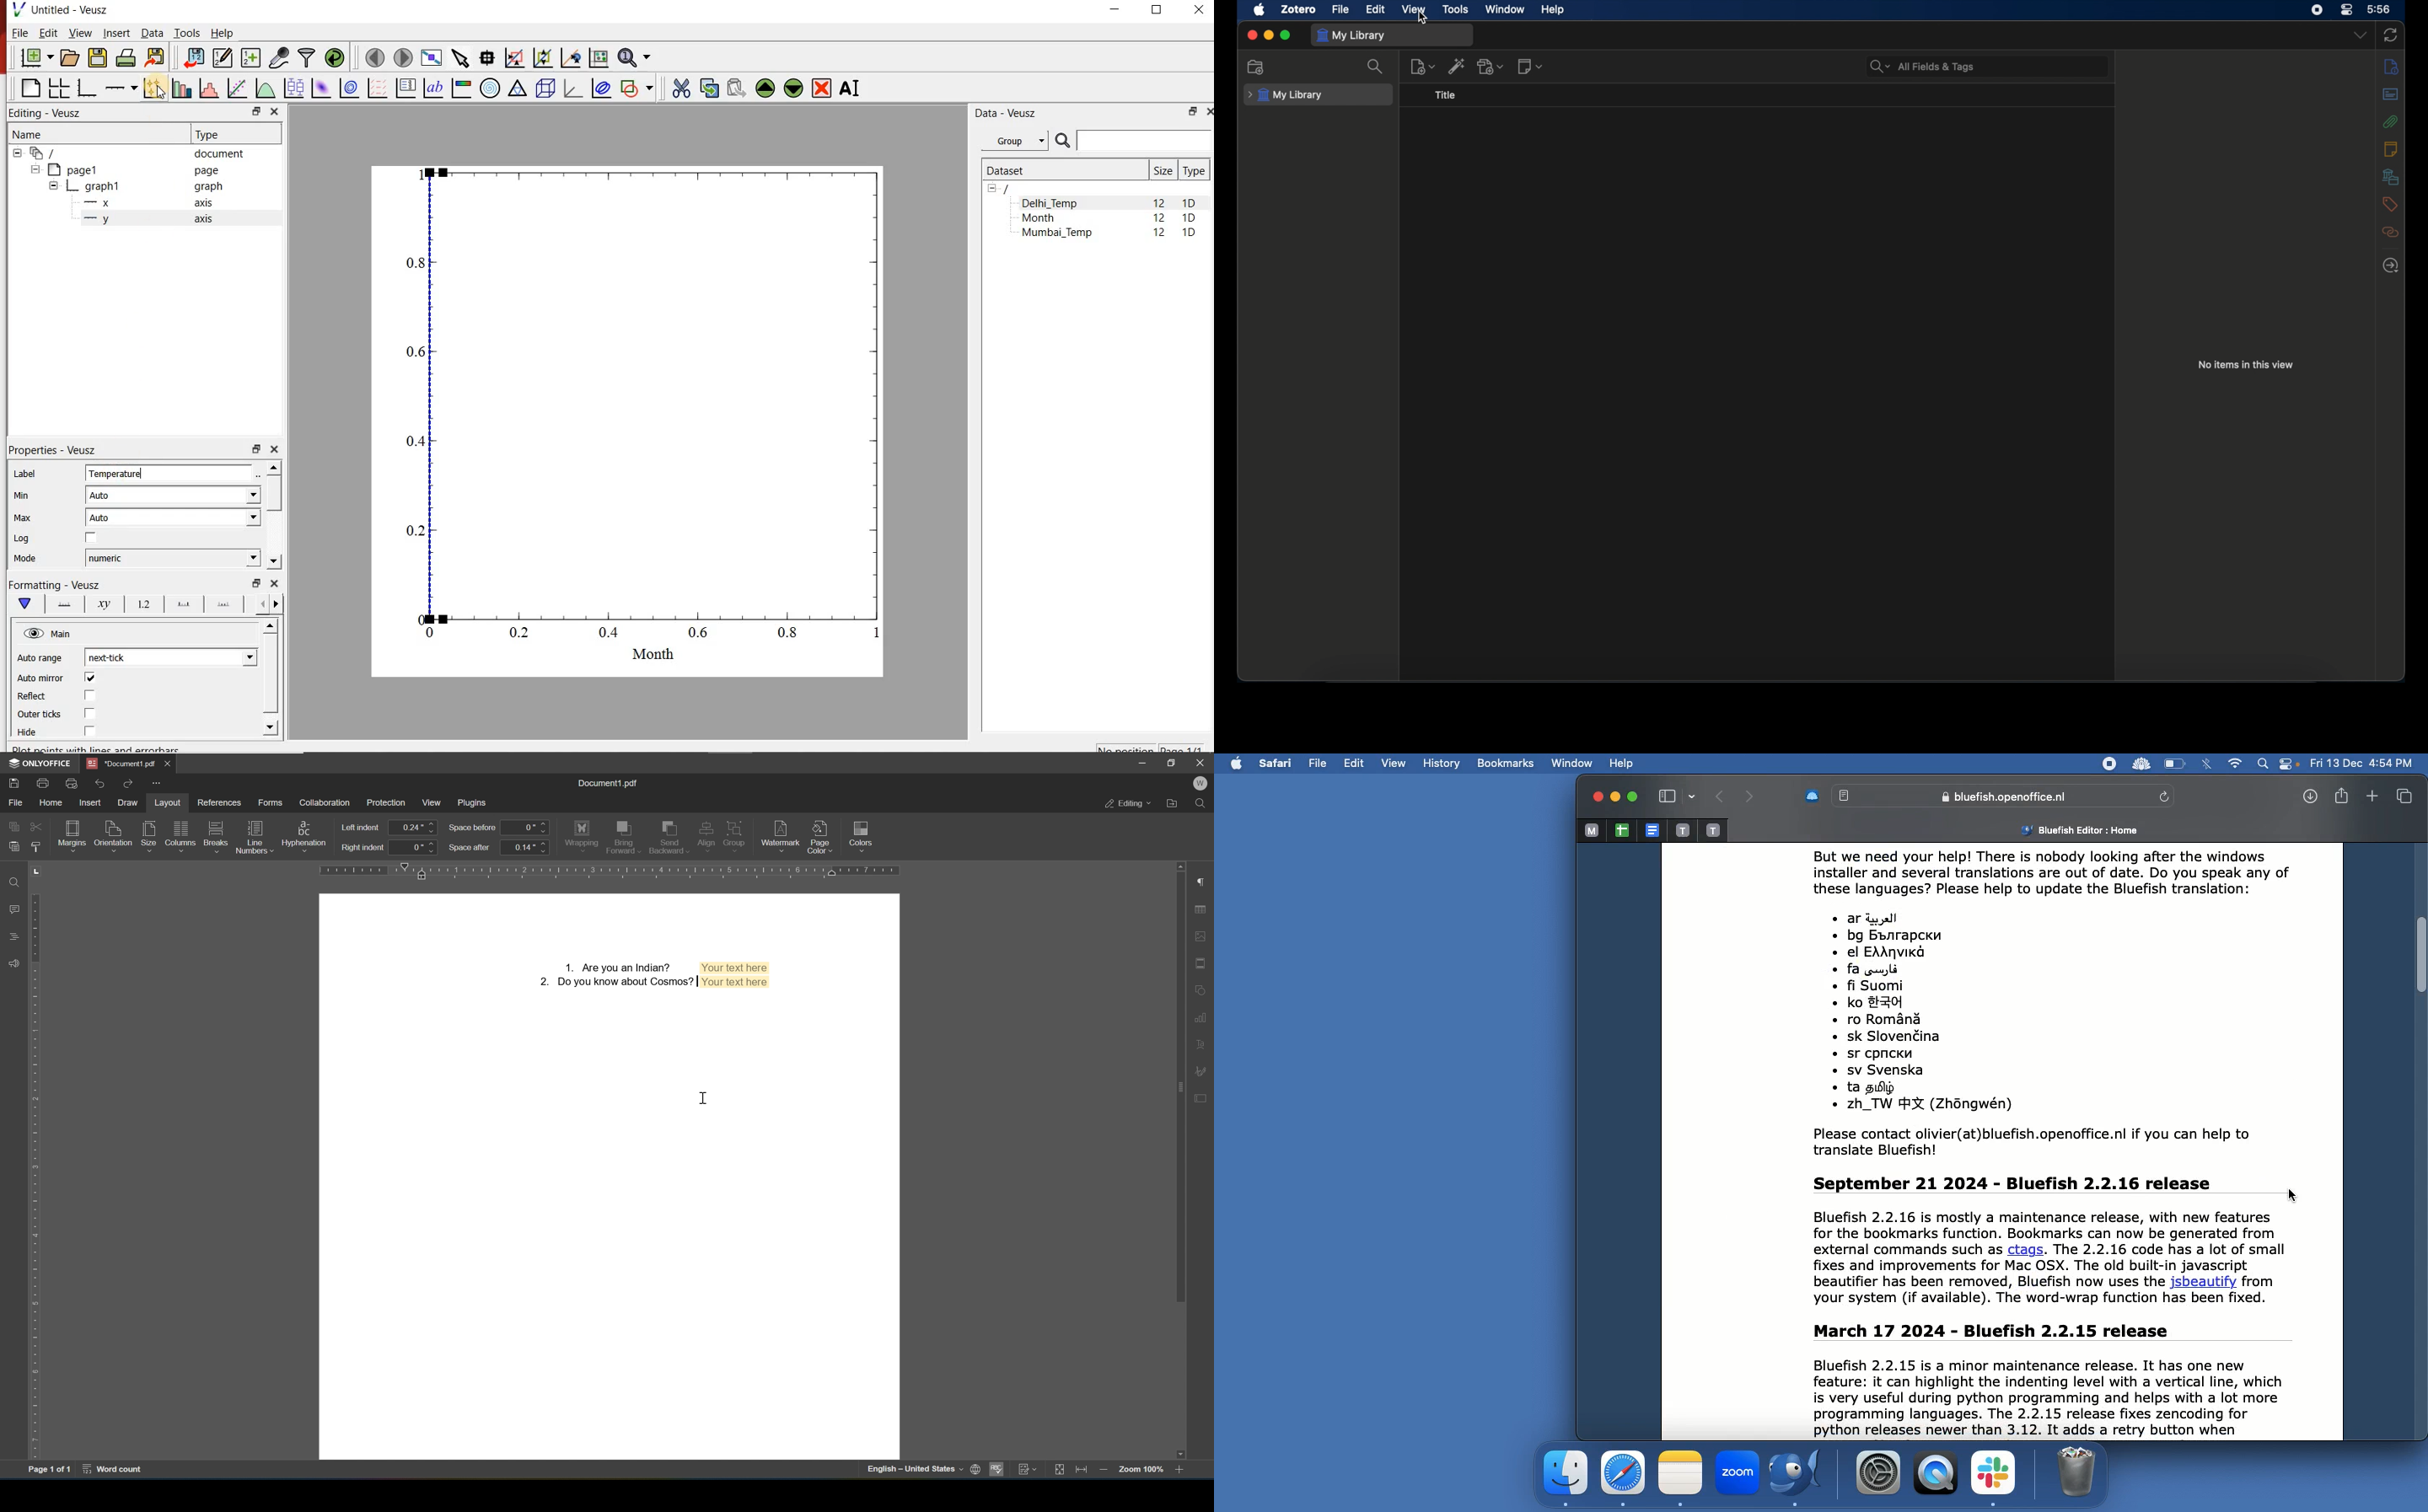 Image resolution: width=2436 pixels, height=1512 pixels. I want to click on 0, so click(416, 849).